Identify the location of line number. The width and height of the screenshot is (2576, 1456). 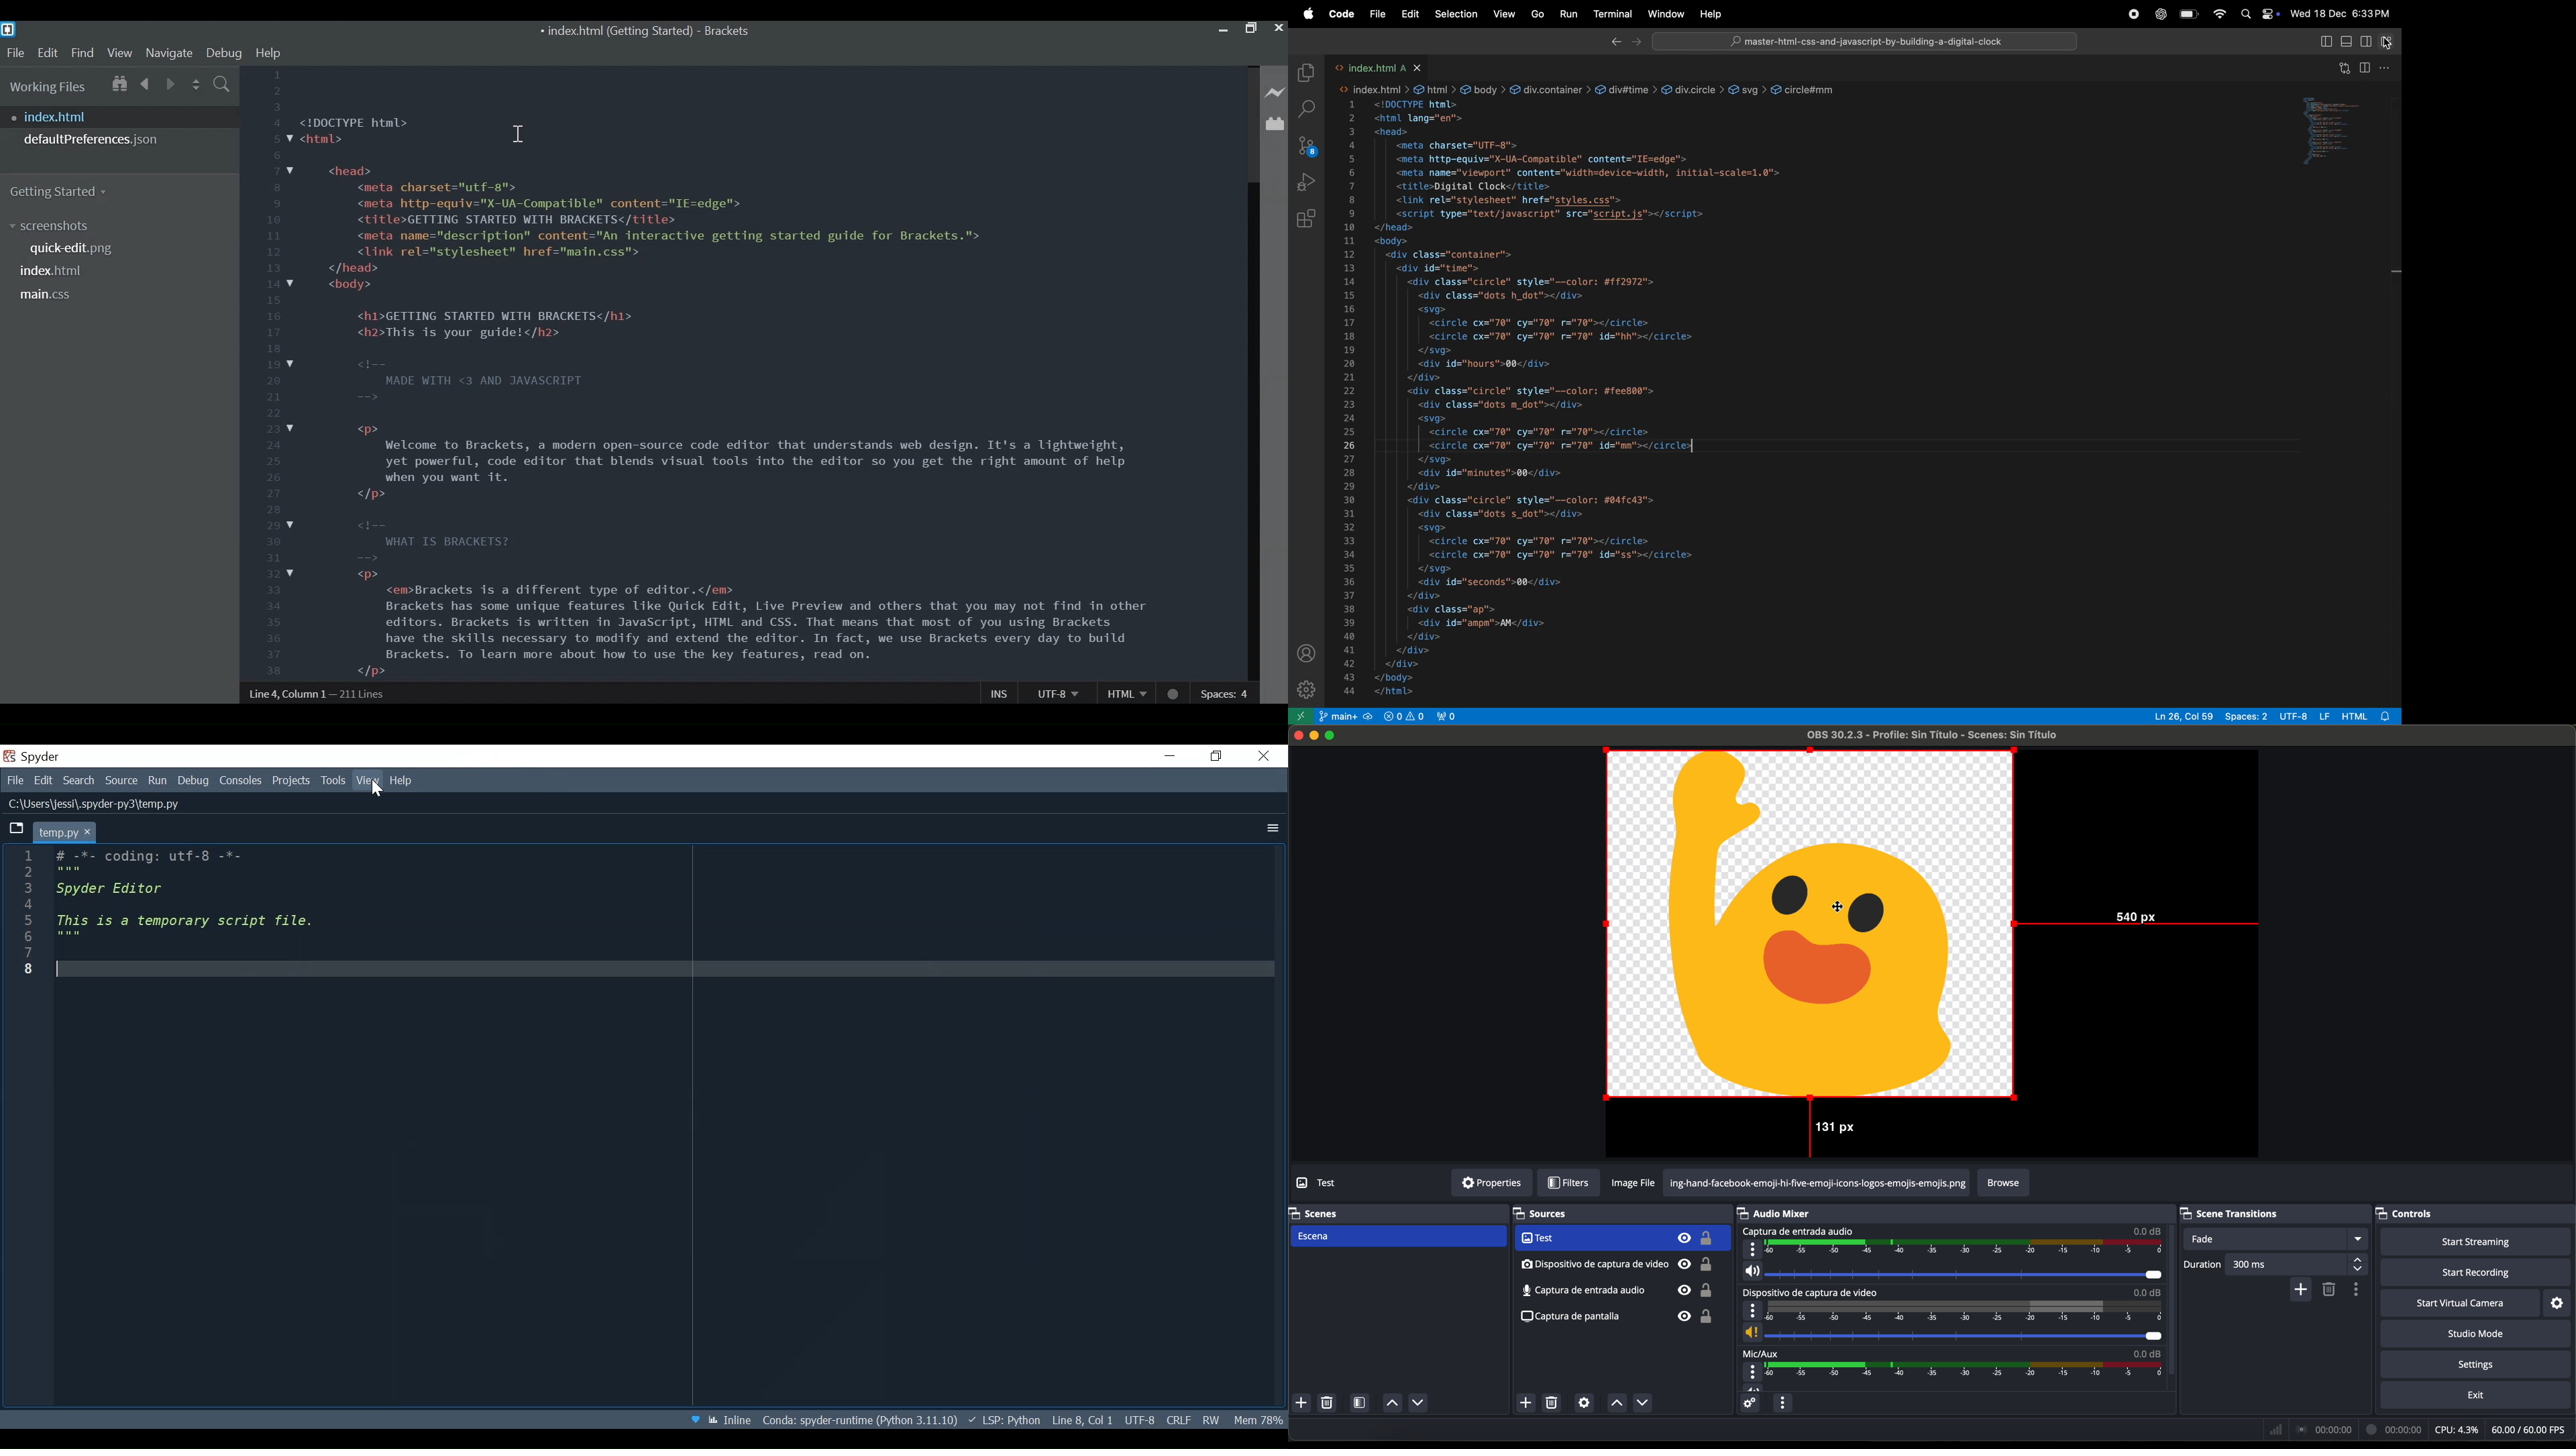
(271, 374).